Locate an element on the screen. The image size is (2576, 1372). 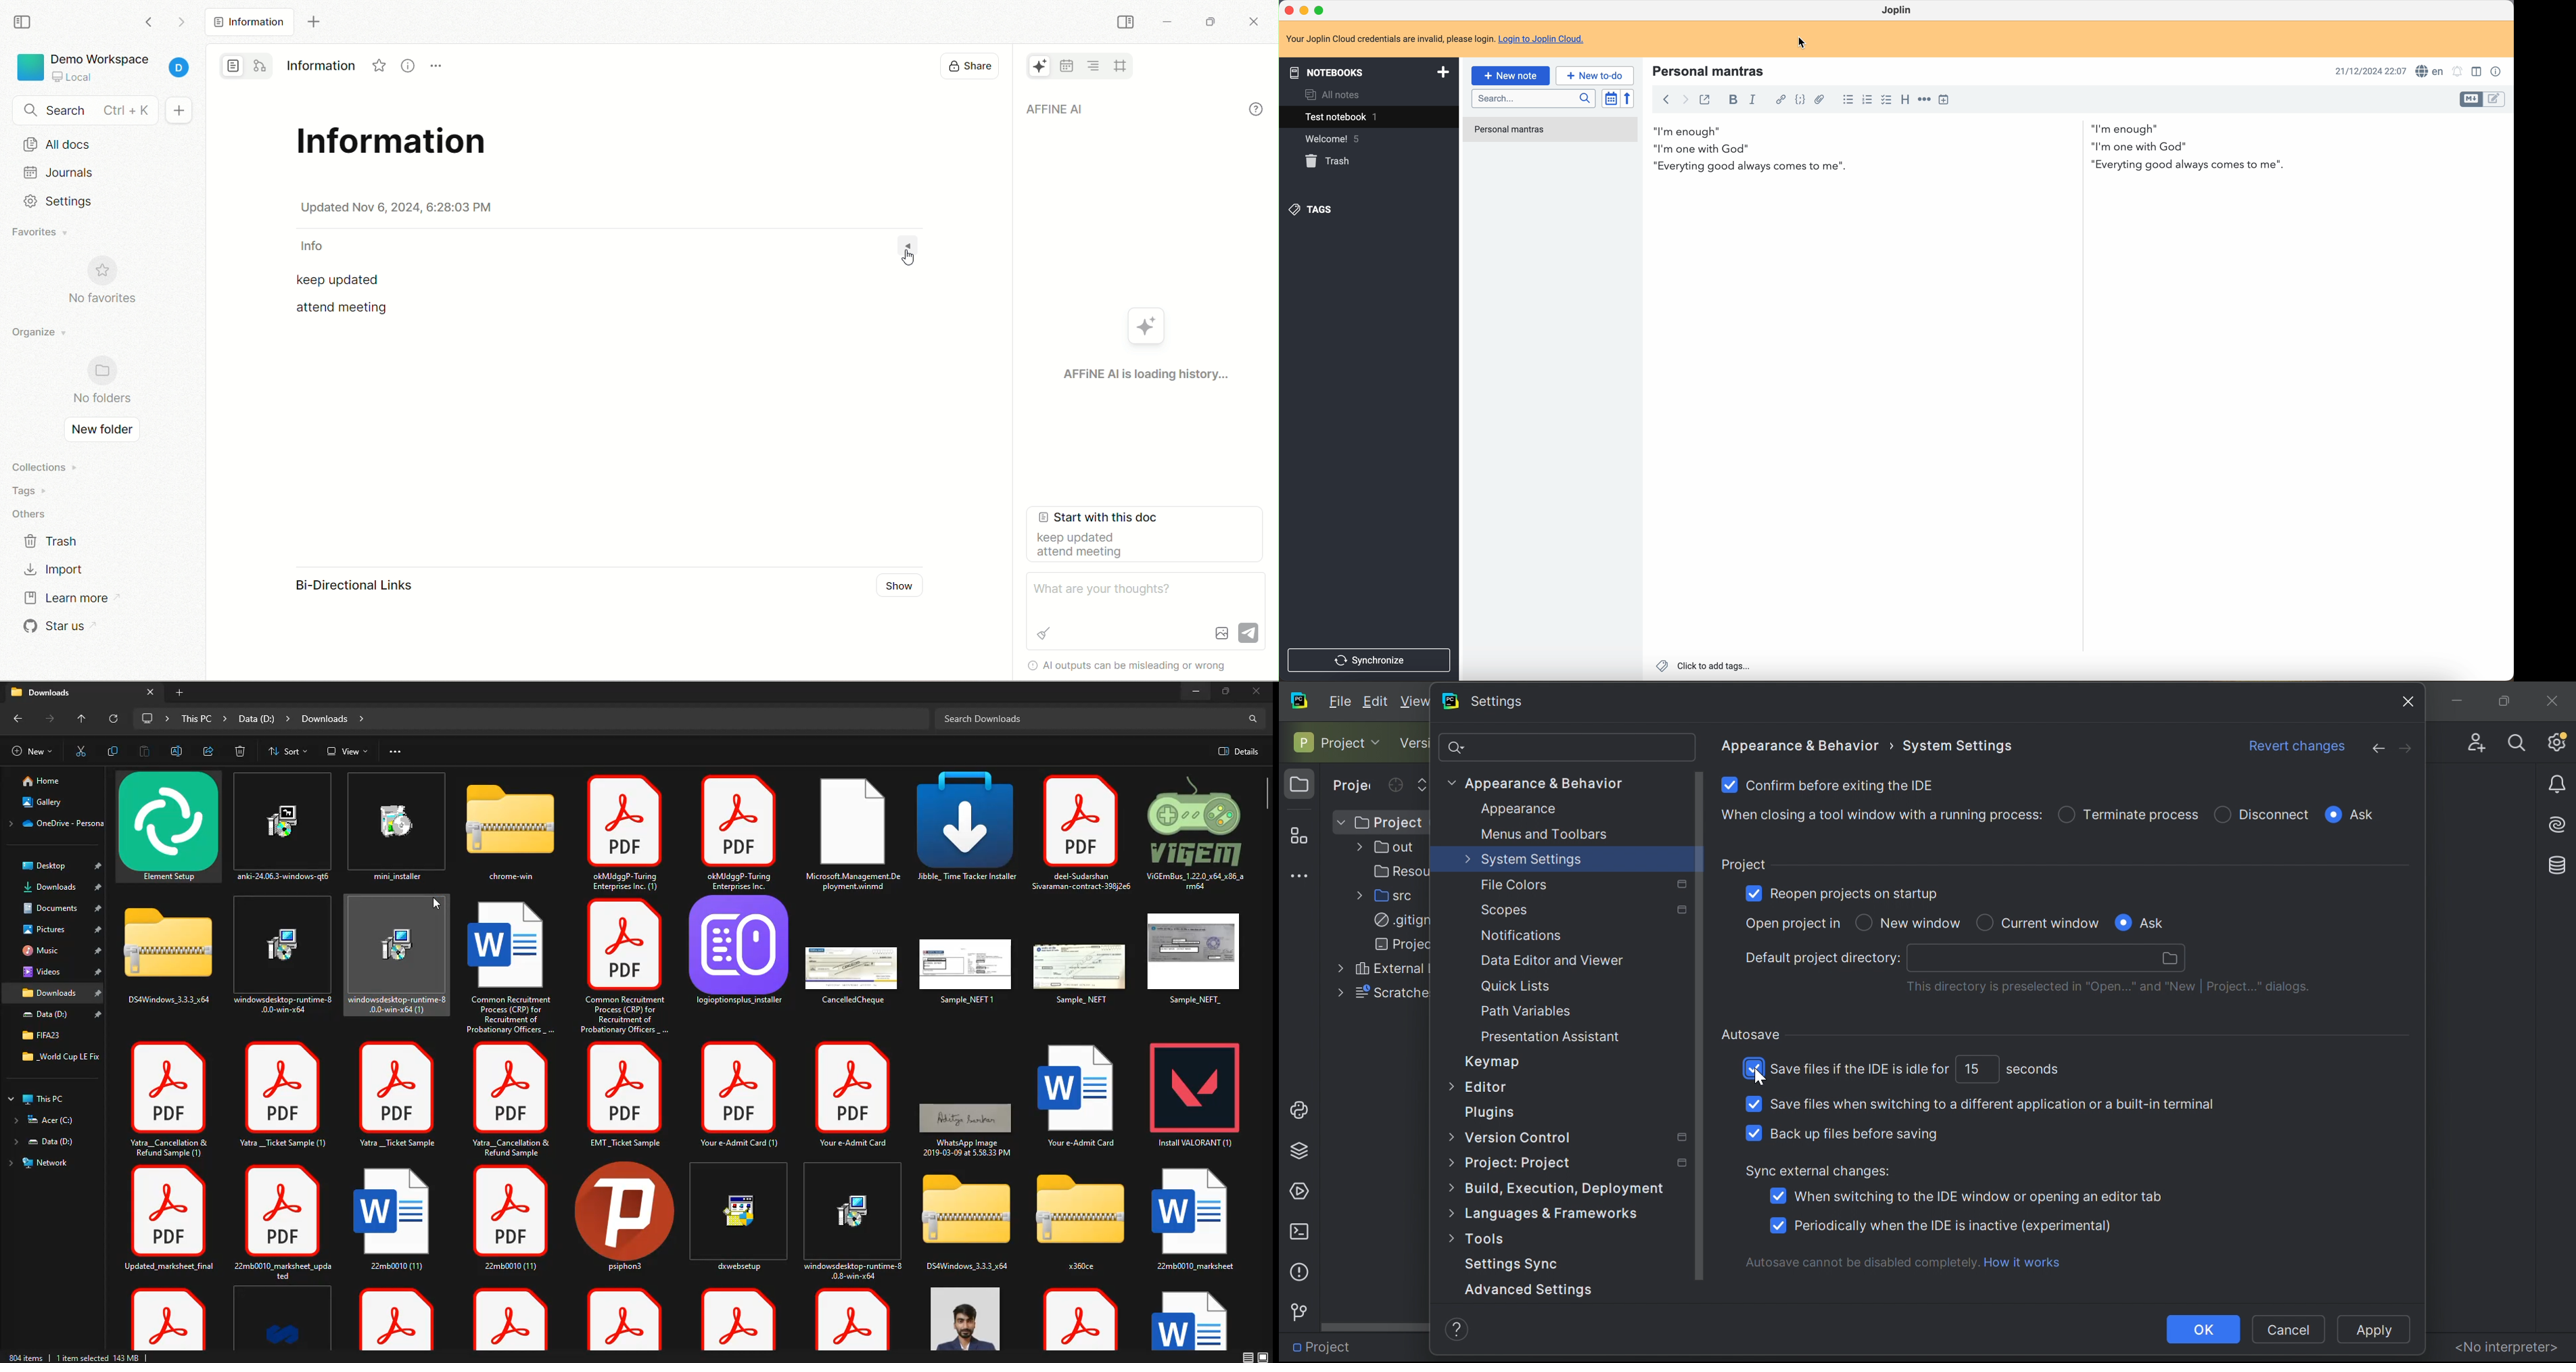
file is located at coordinates (625, 835).